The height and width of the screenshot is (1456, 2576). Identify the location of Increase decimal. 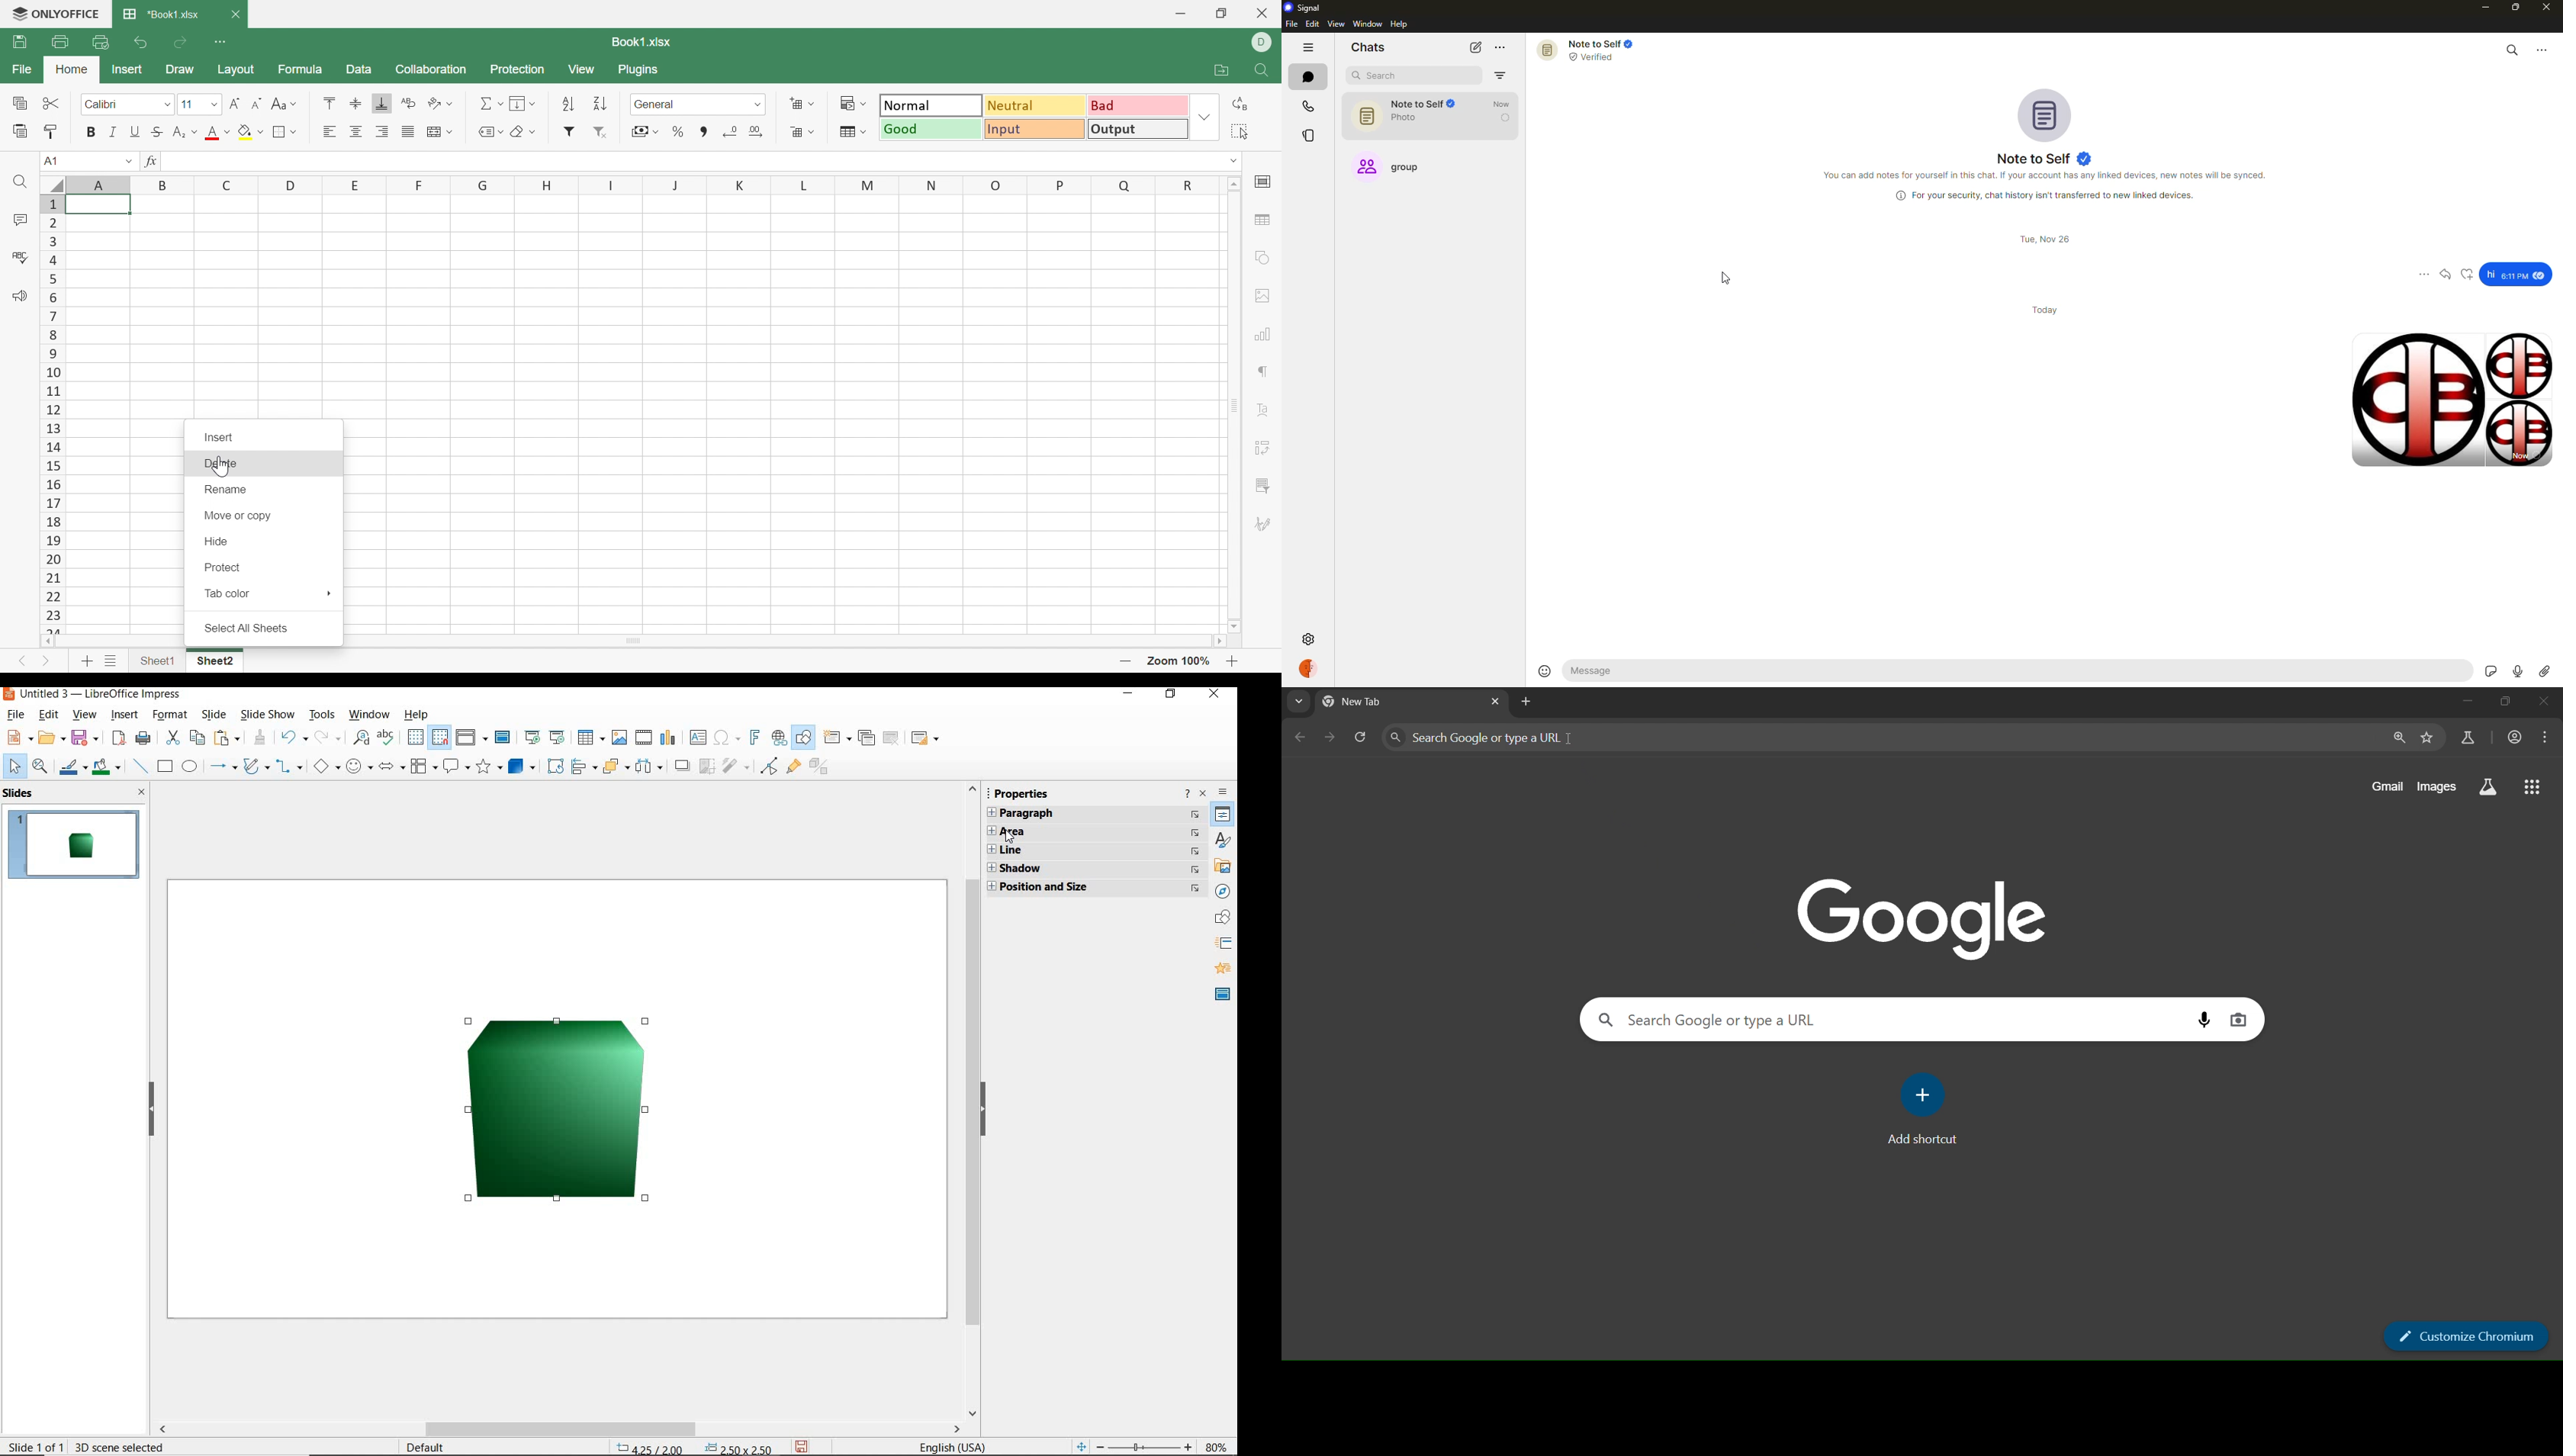
(757, 133).